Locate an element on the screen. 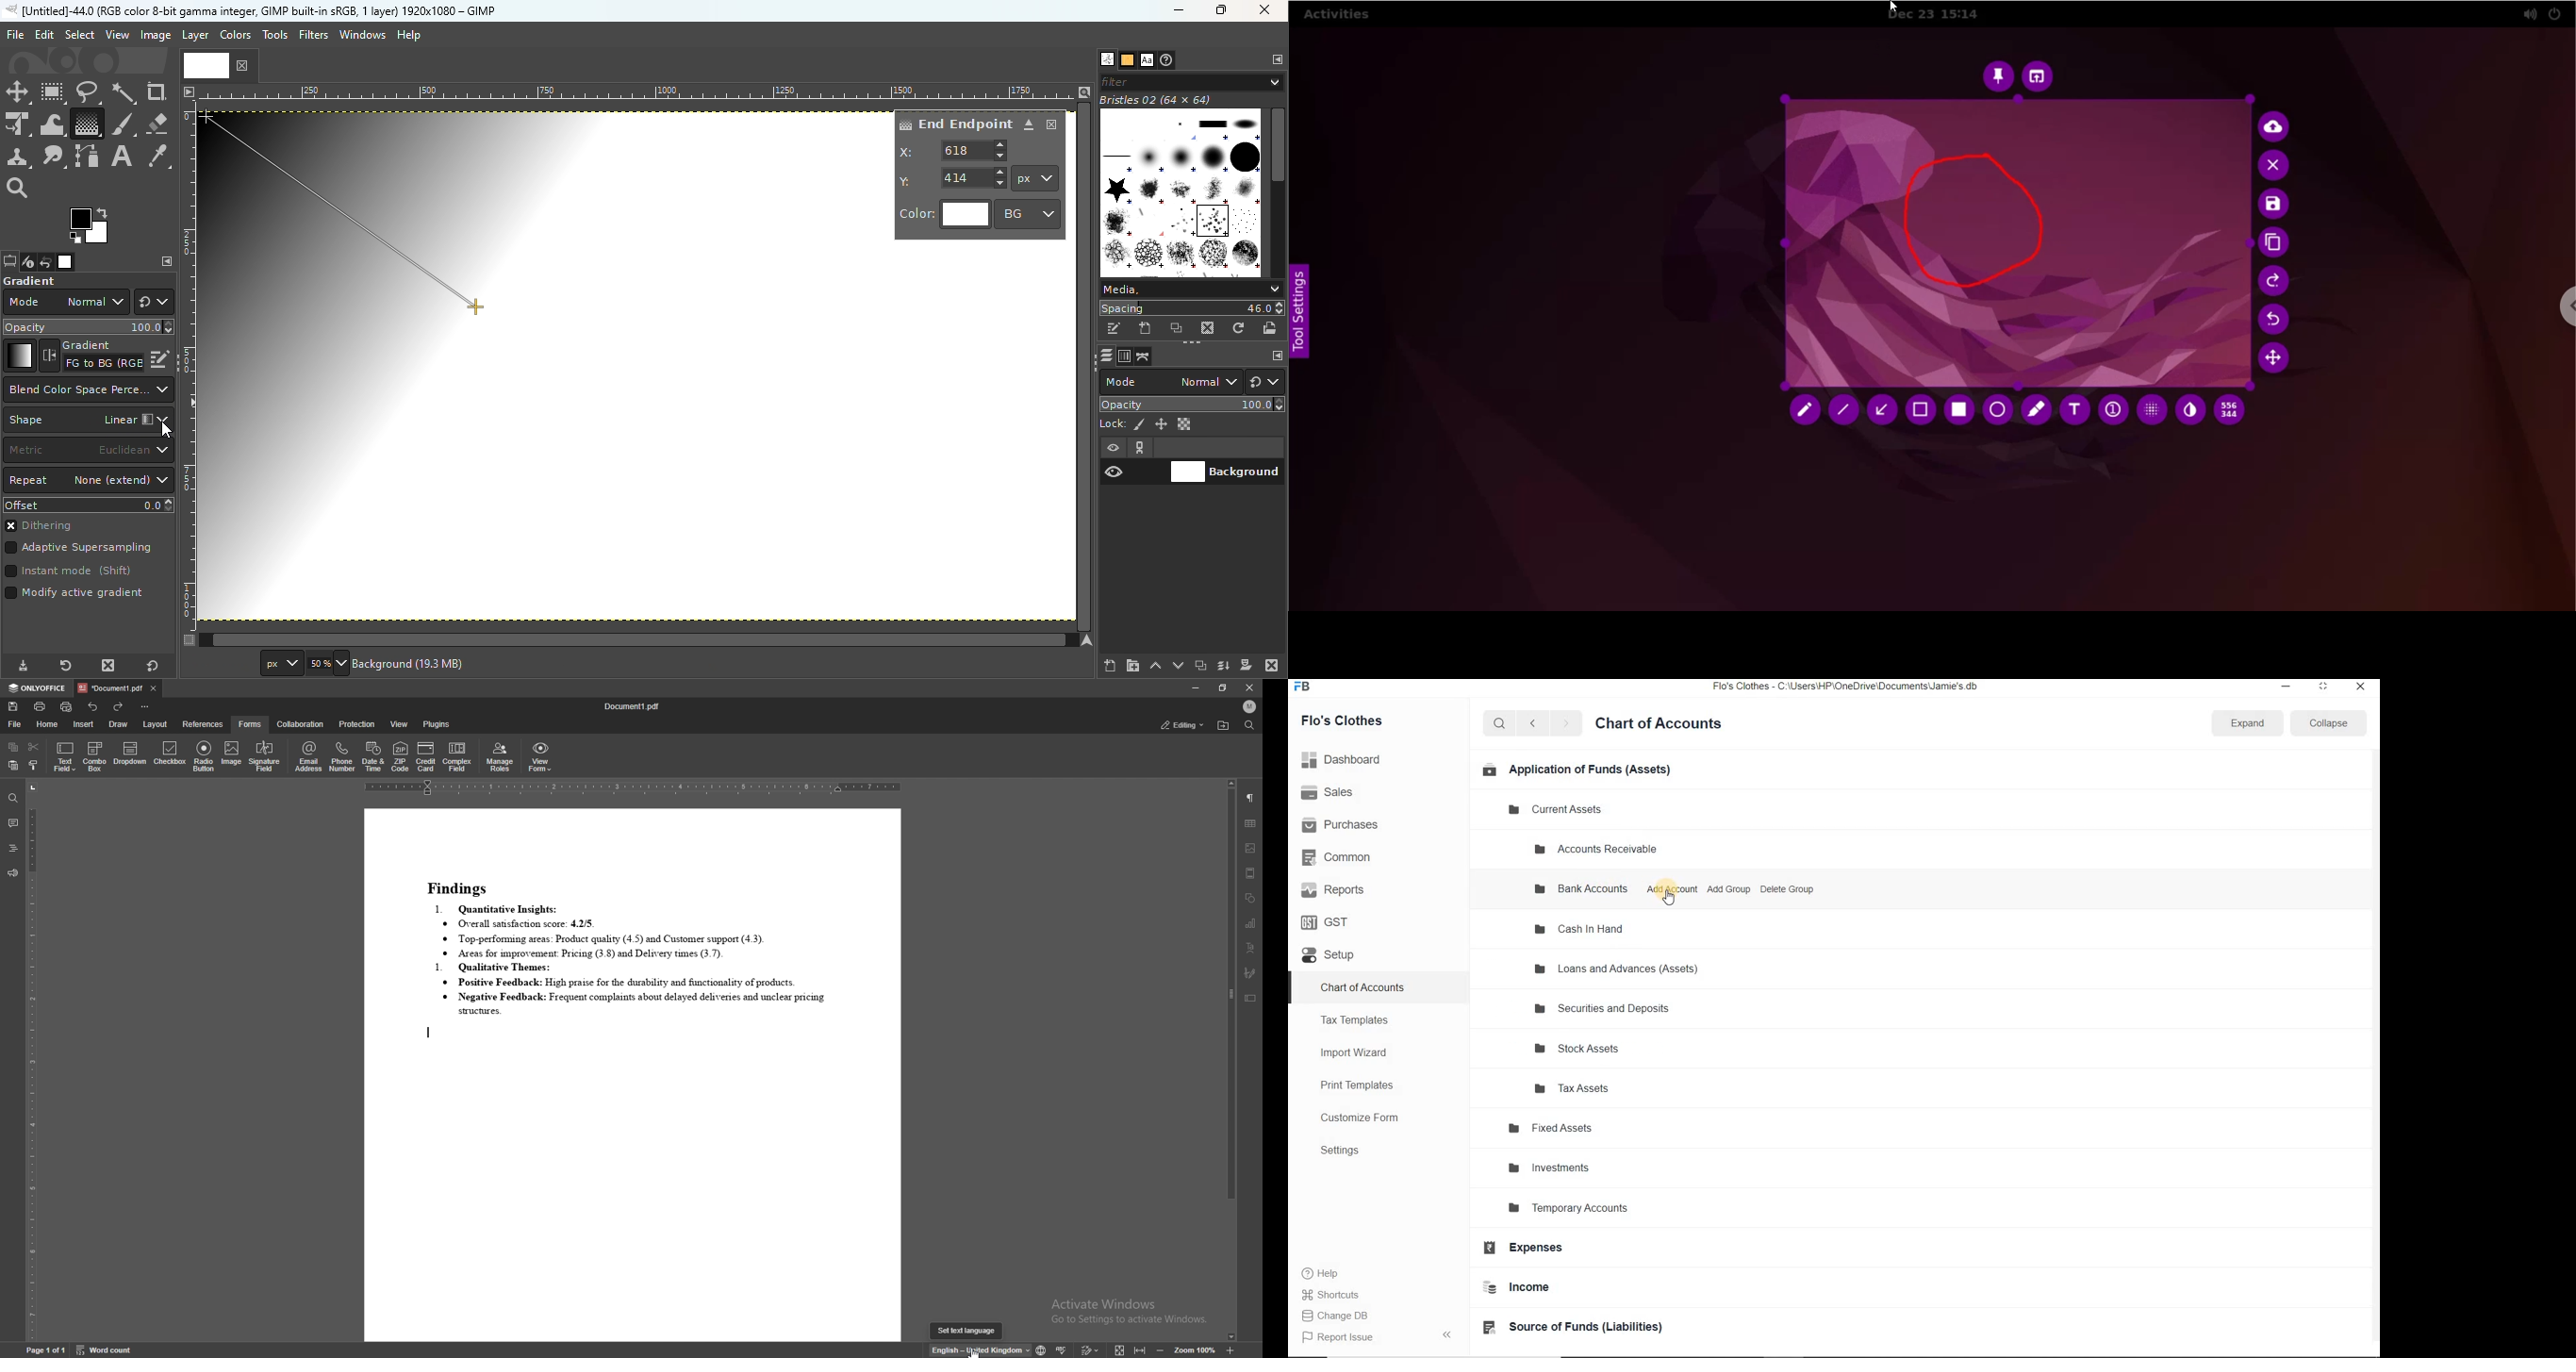 The height and width of the screenshot is (1372, 2576). headings is located at coordinates (12, 848).